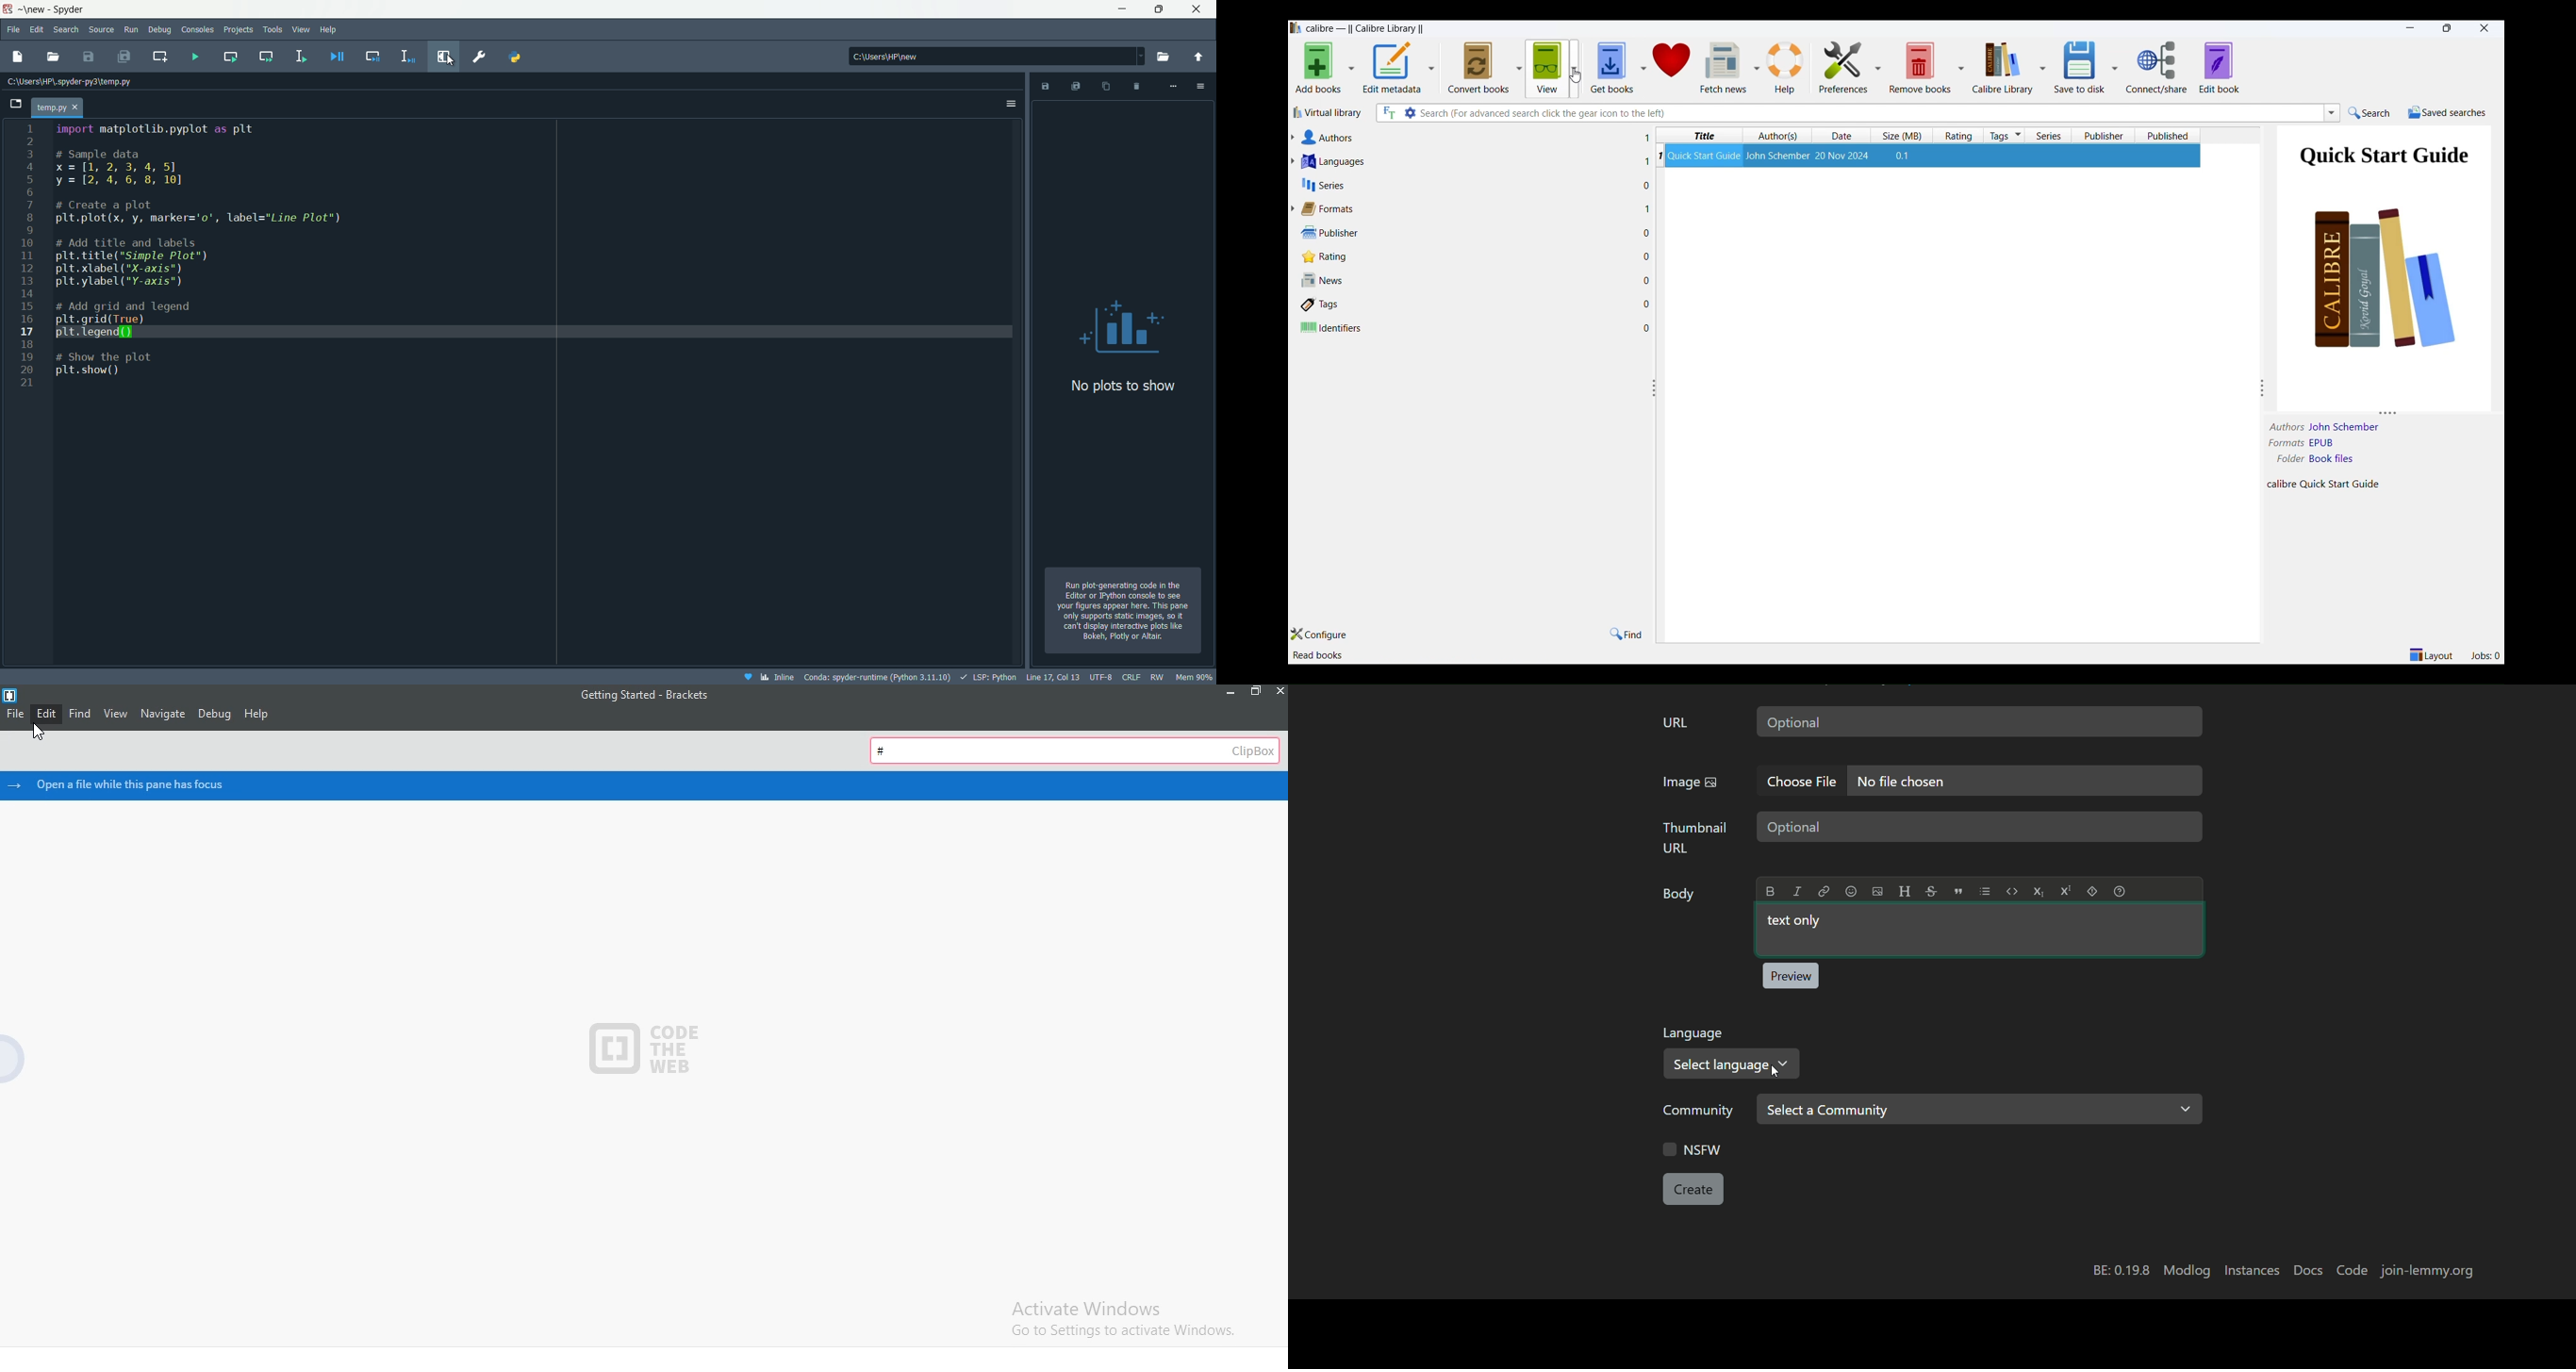 The height and width of the screenshot is (1372, 2576). Describe the element at coordinates (87, 56) in the screenshot. I see `save file` at that location.